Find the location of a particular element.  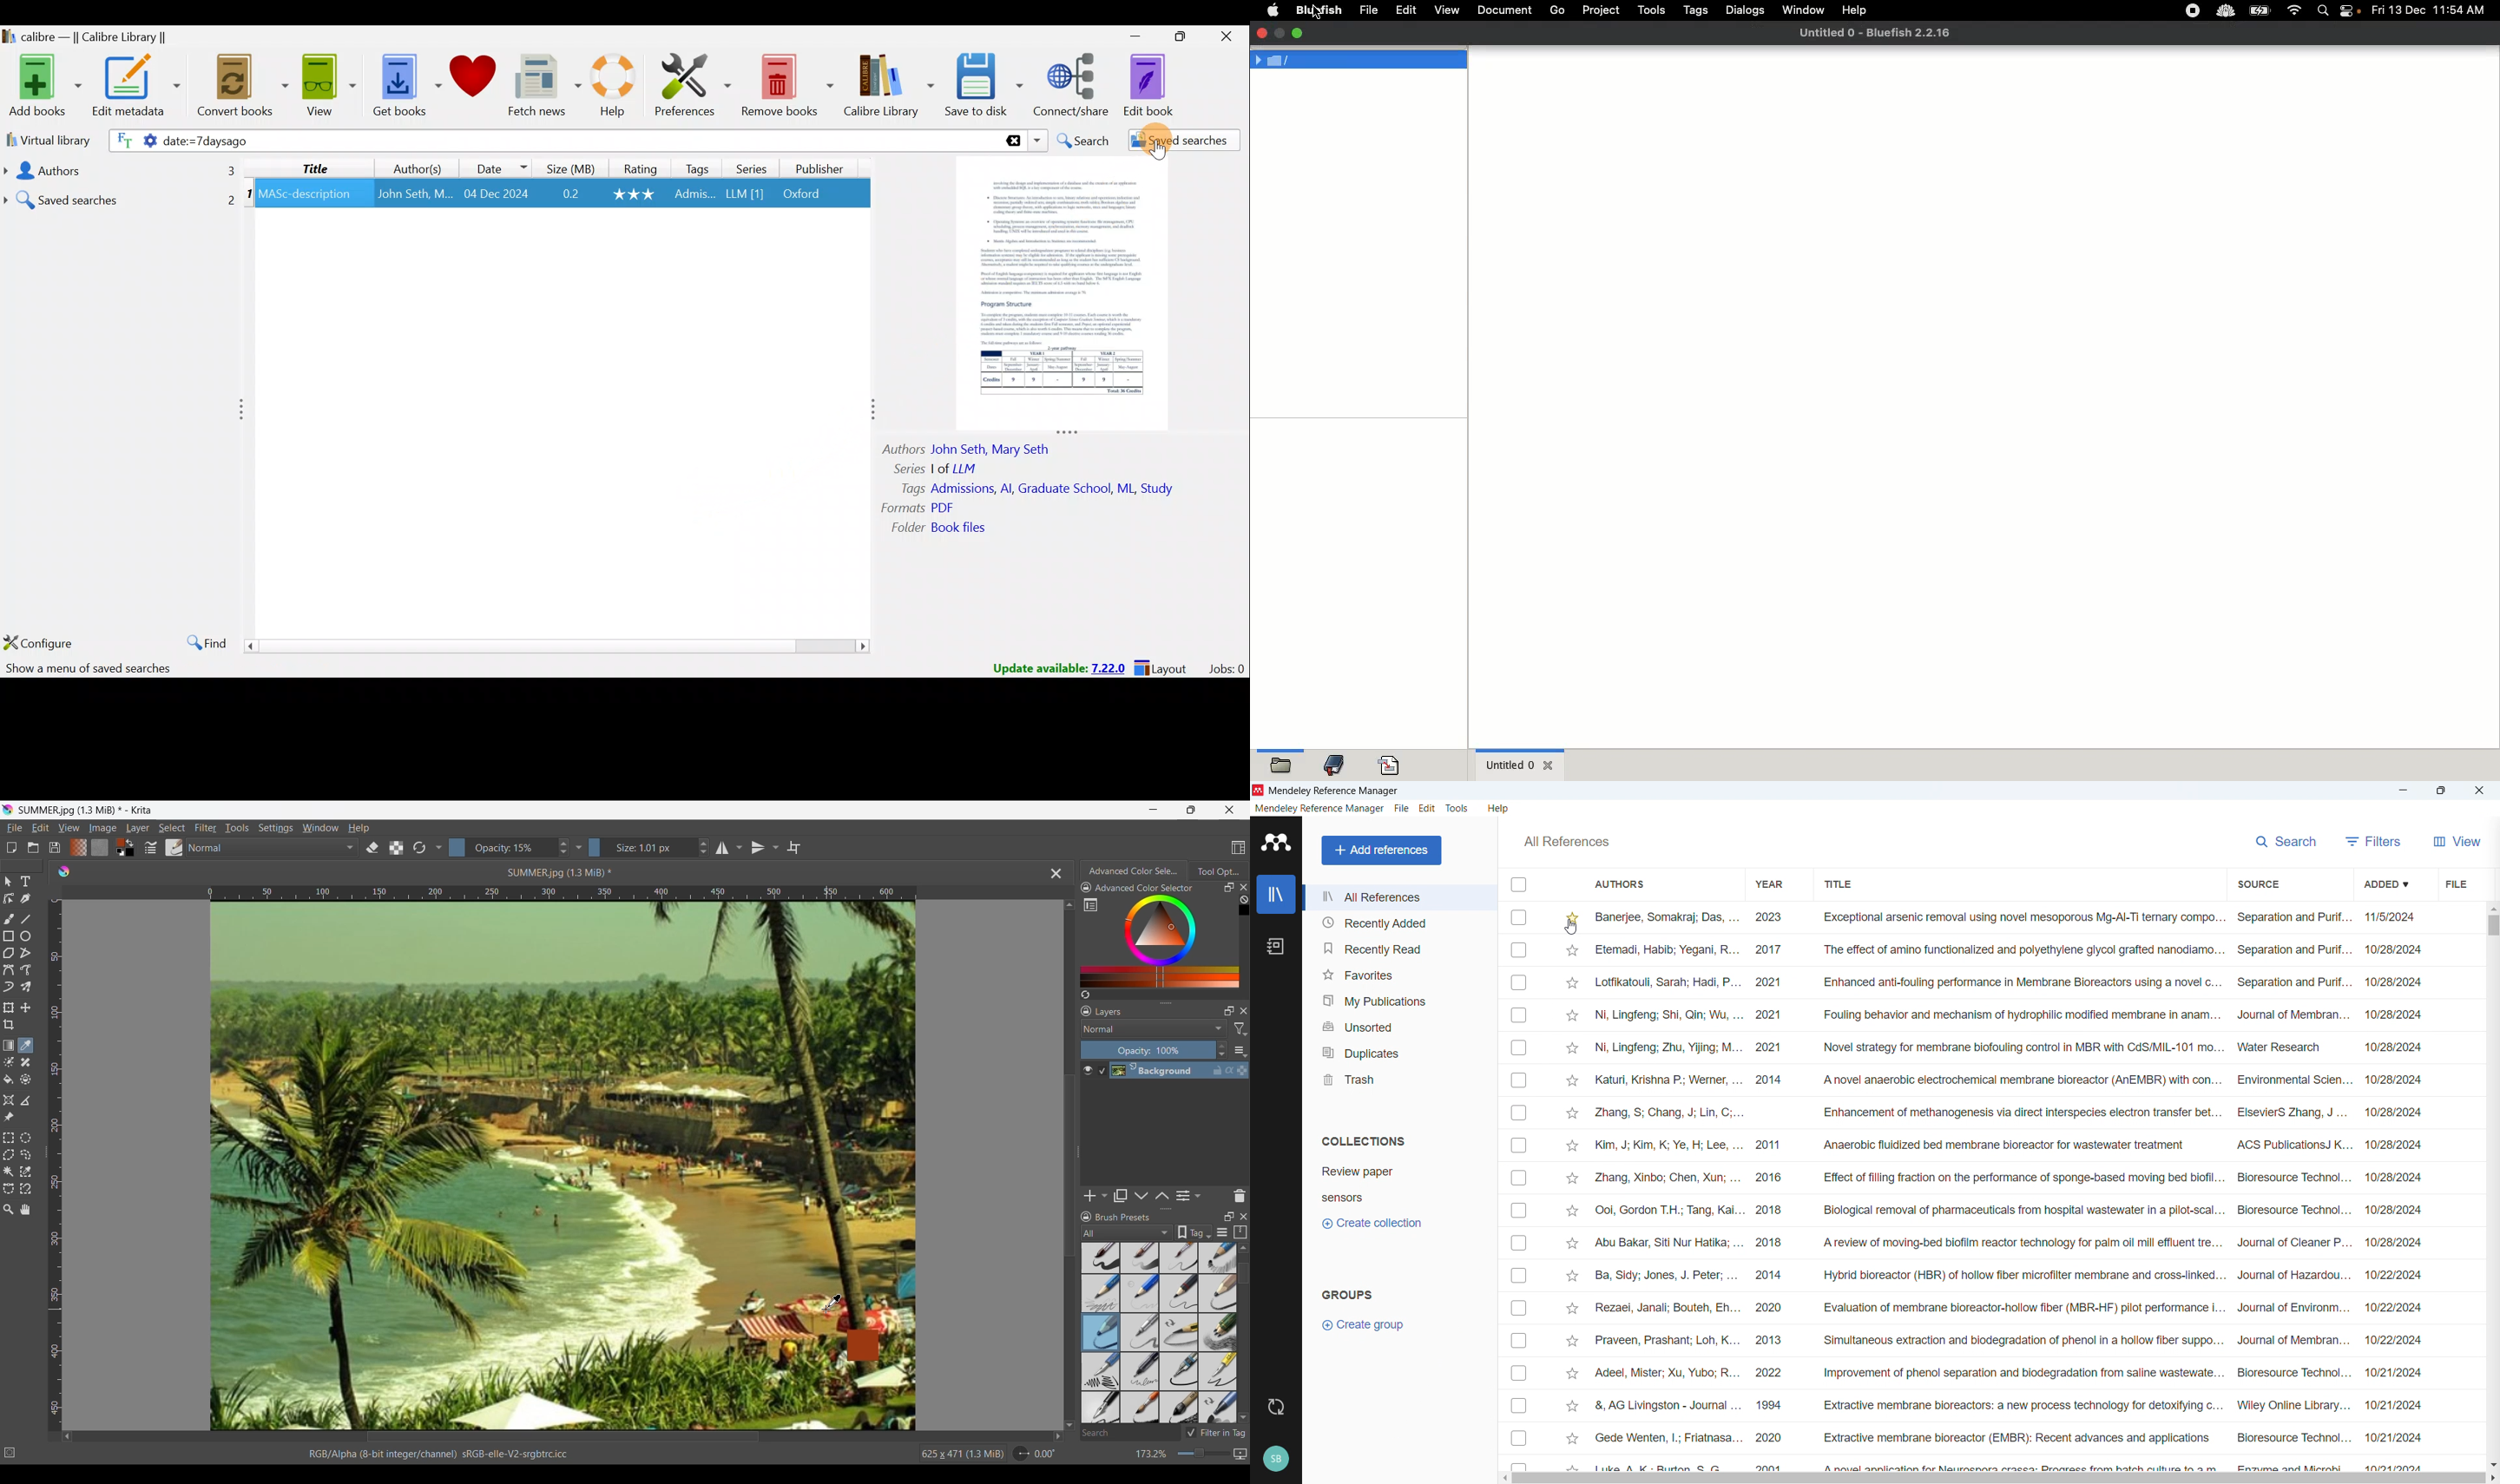

Layer property settings is located at coordinates (1197, 1195).